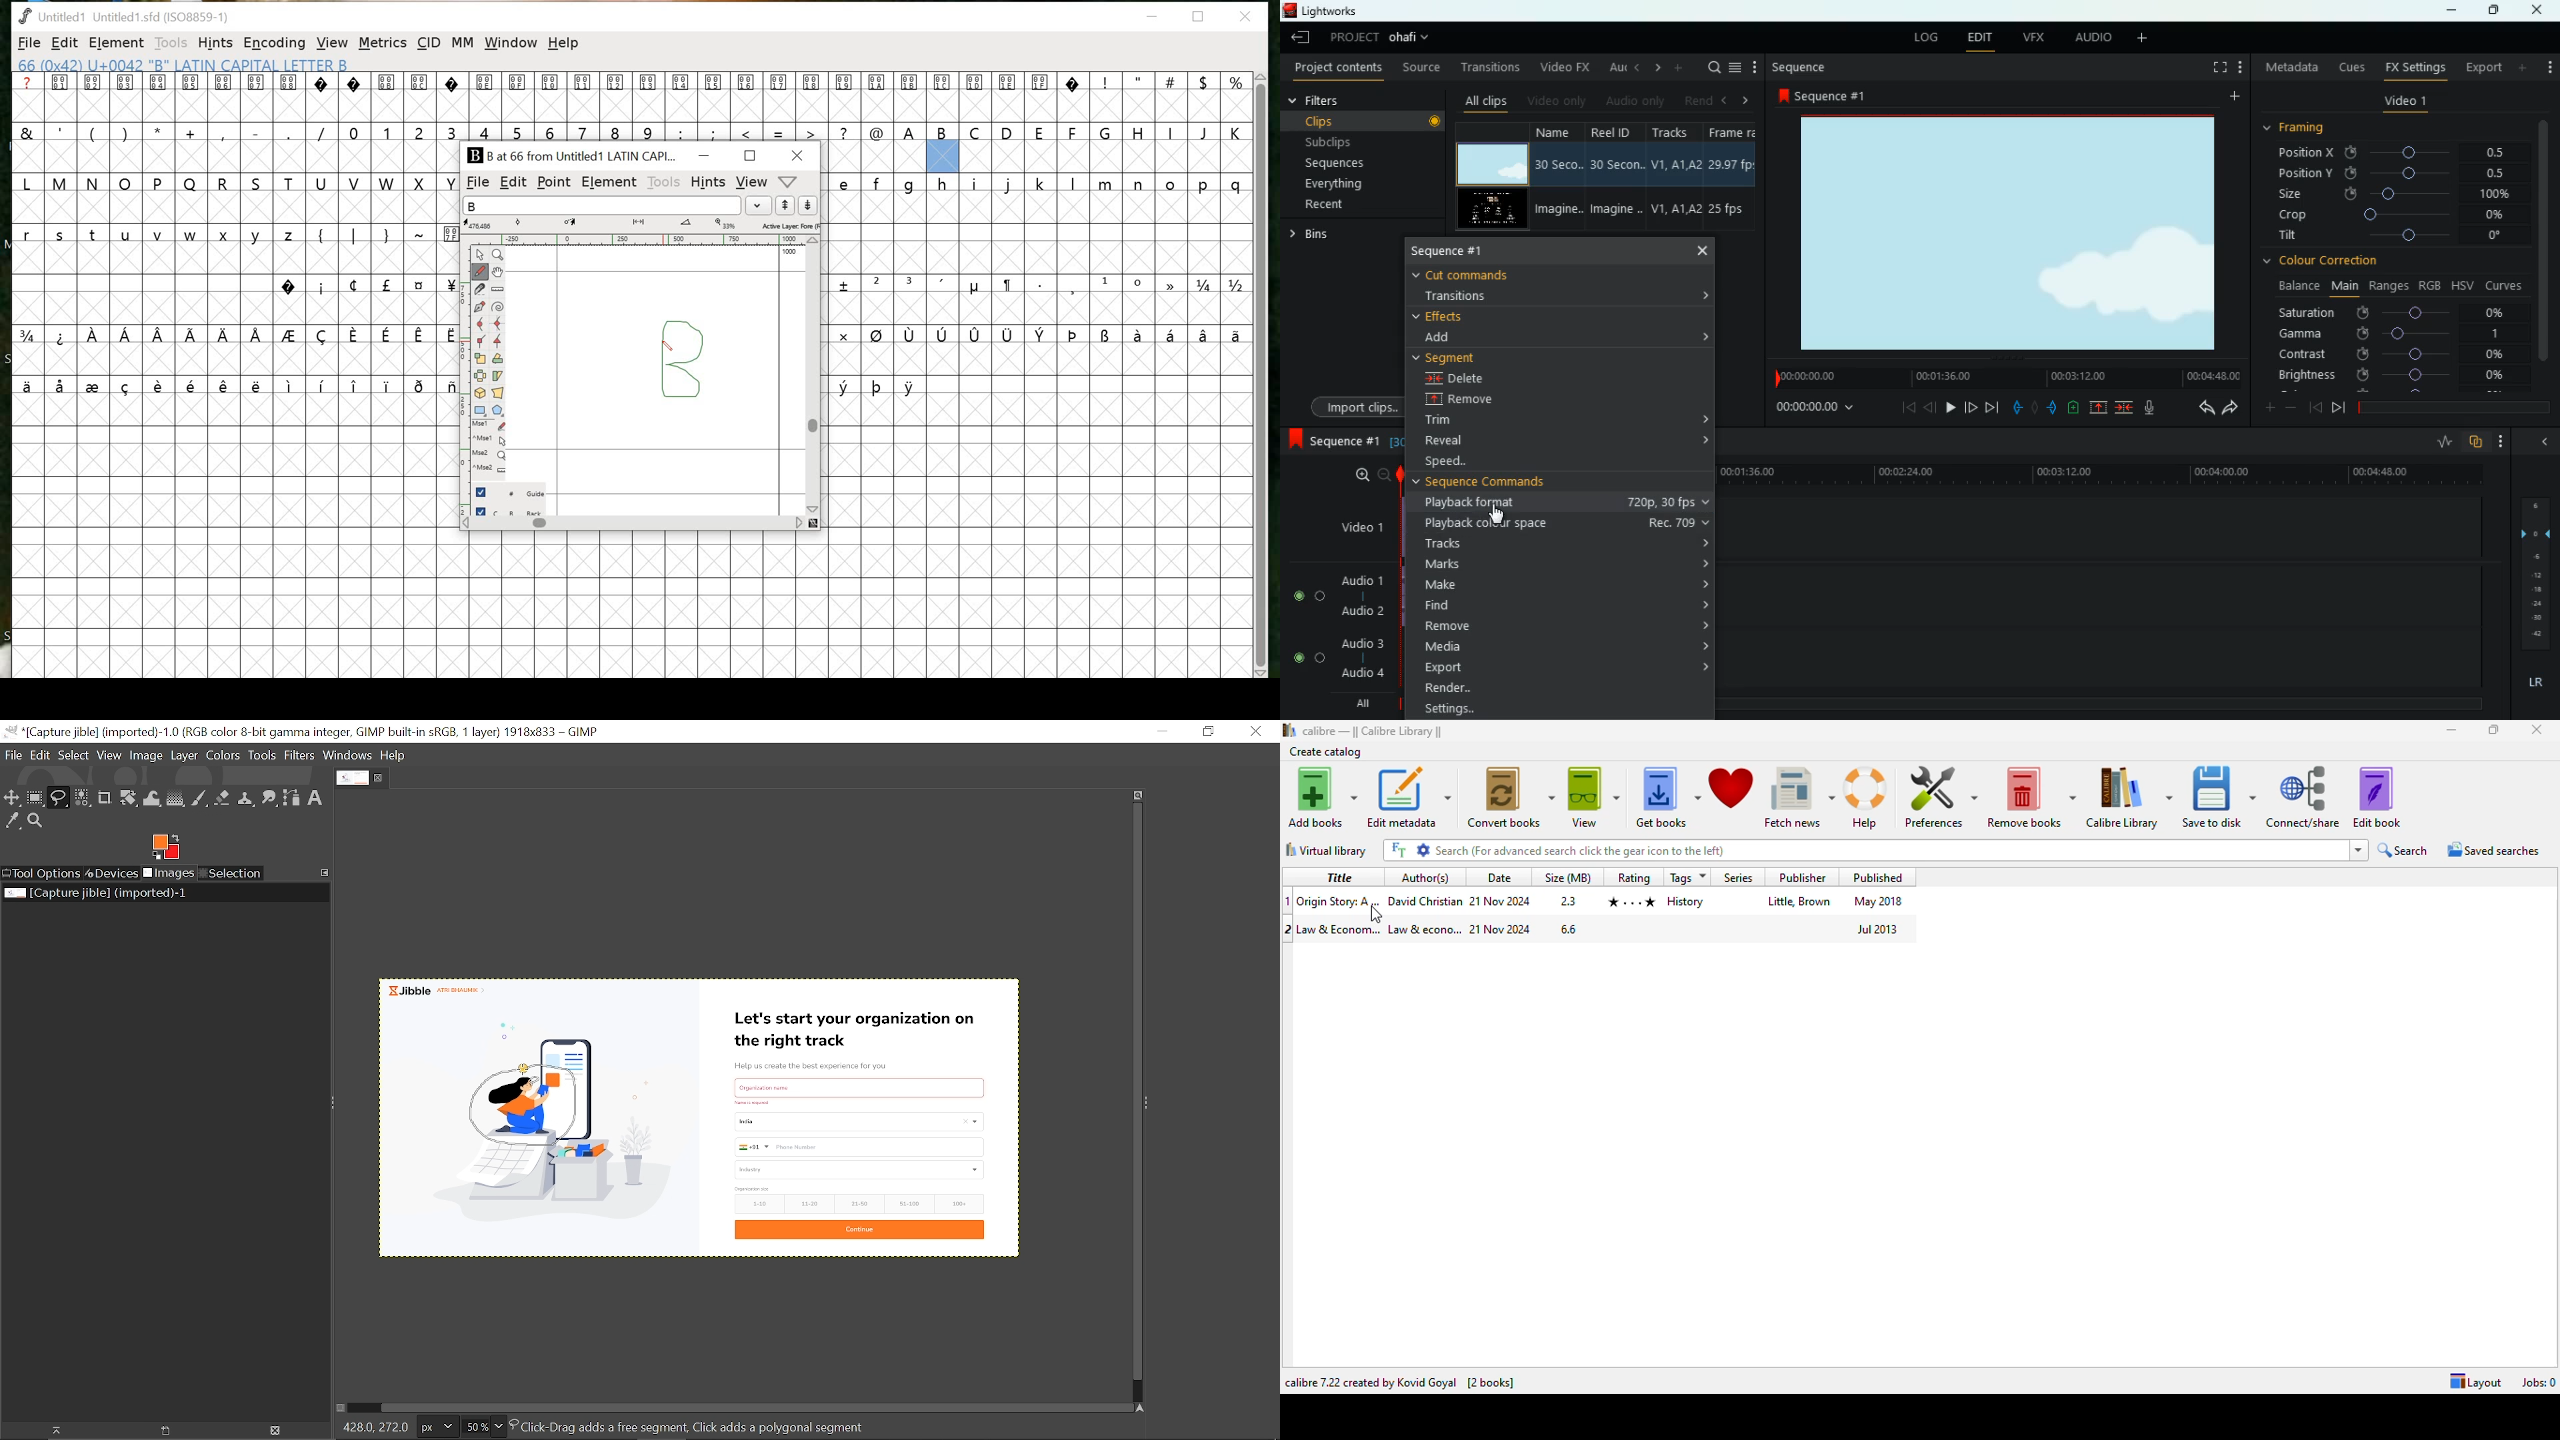 The height and width of the screenshot is (1456, 2576). What do you see at coordinates (491, 427) in the screenshot?
I see `Mouse left button` at bounding box center [491, 427].